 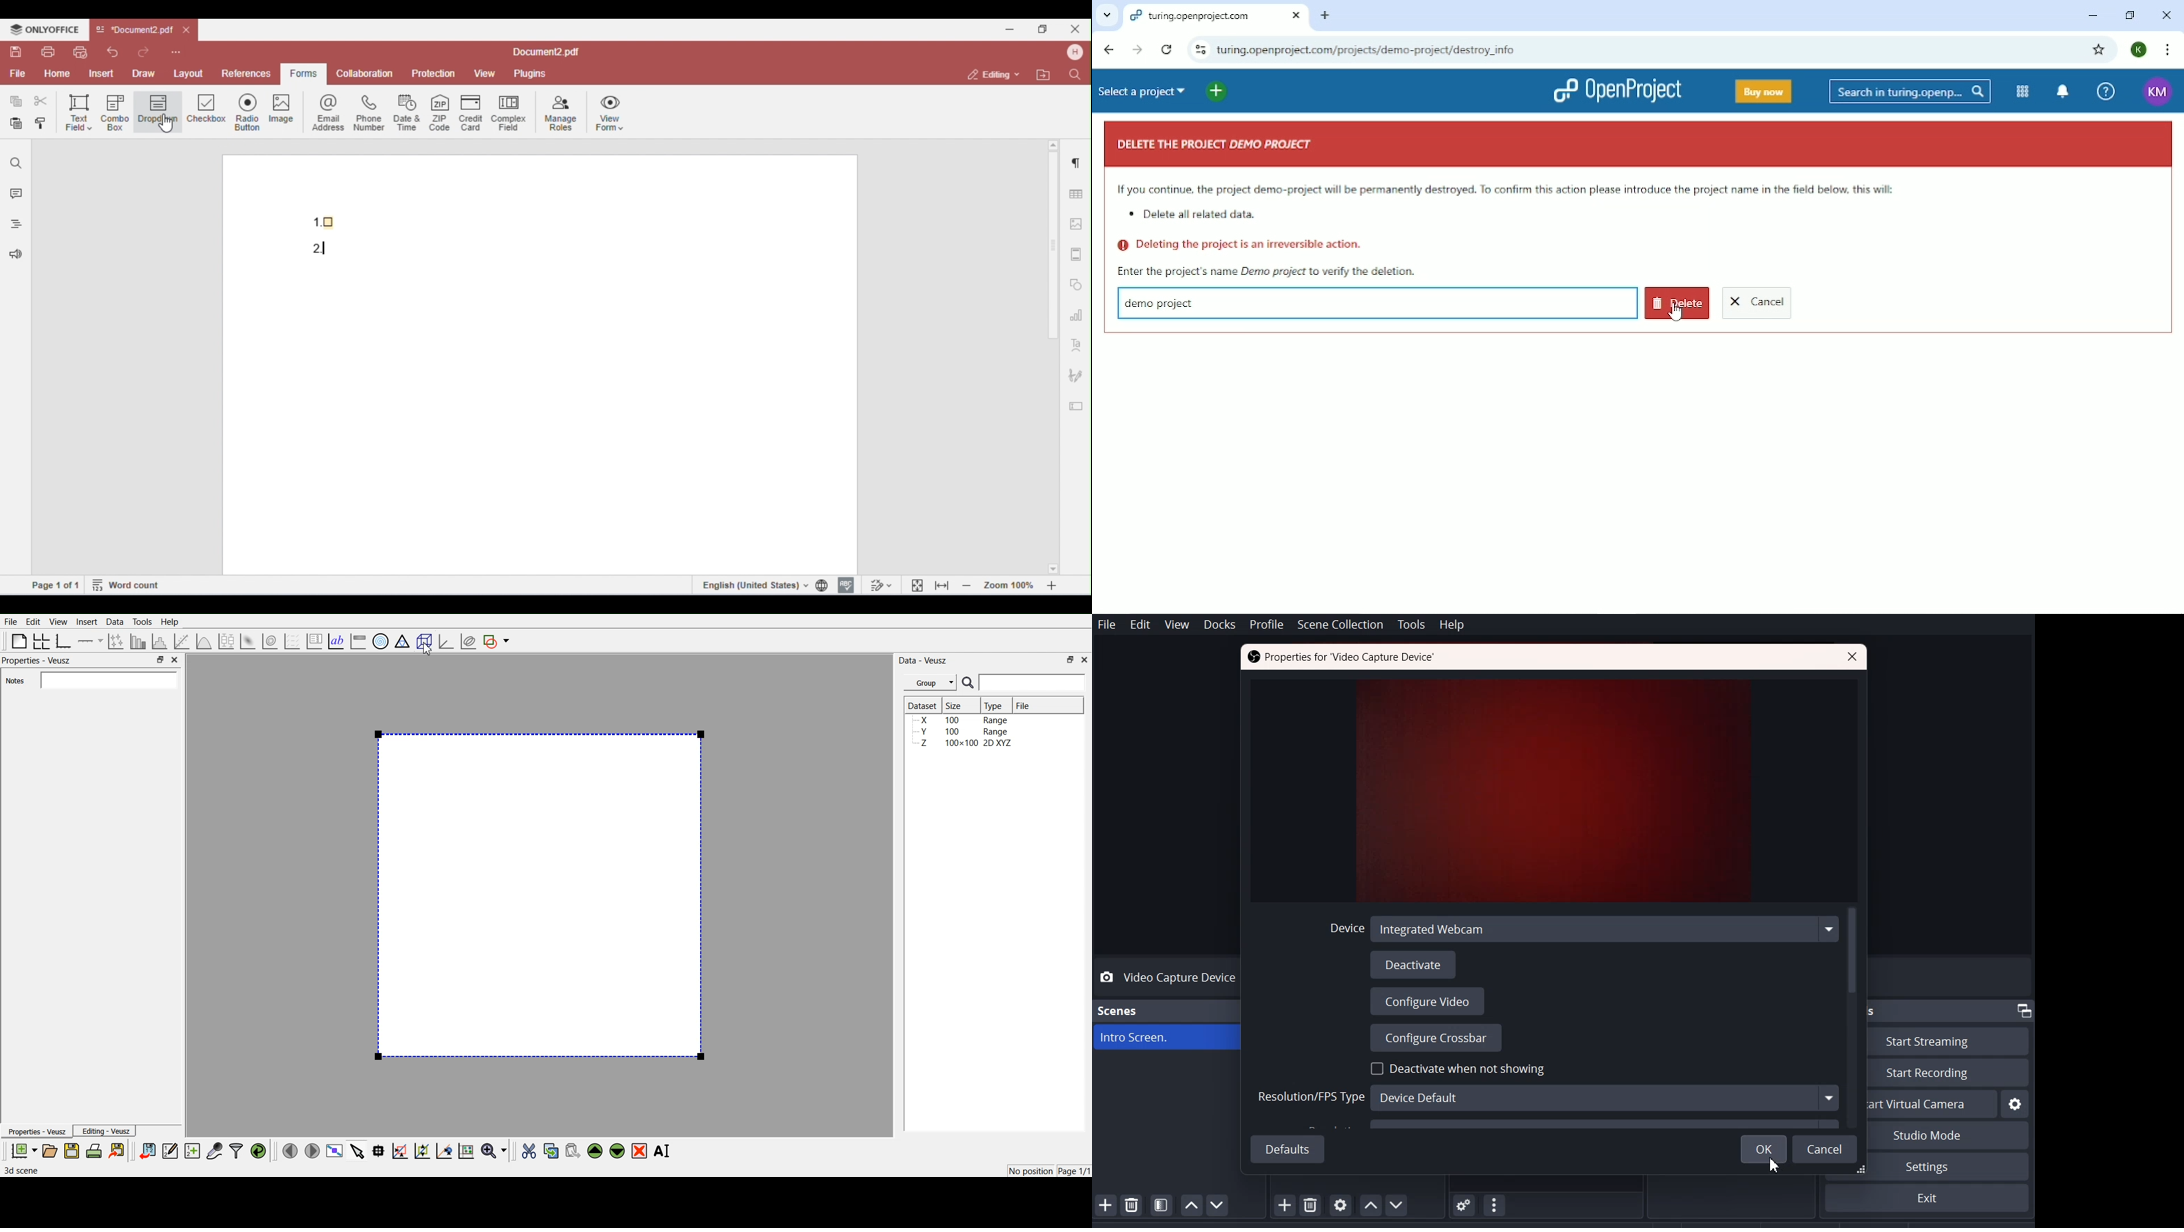 What do you see at coordinates (1220, 624) in the screenshot?
I see `Docks` at bounding box center [1220, 624].